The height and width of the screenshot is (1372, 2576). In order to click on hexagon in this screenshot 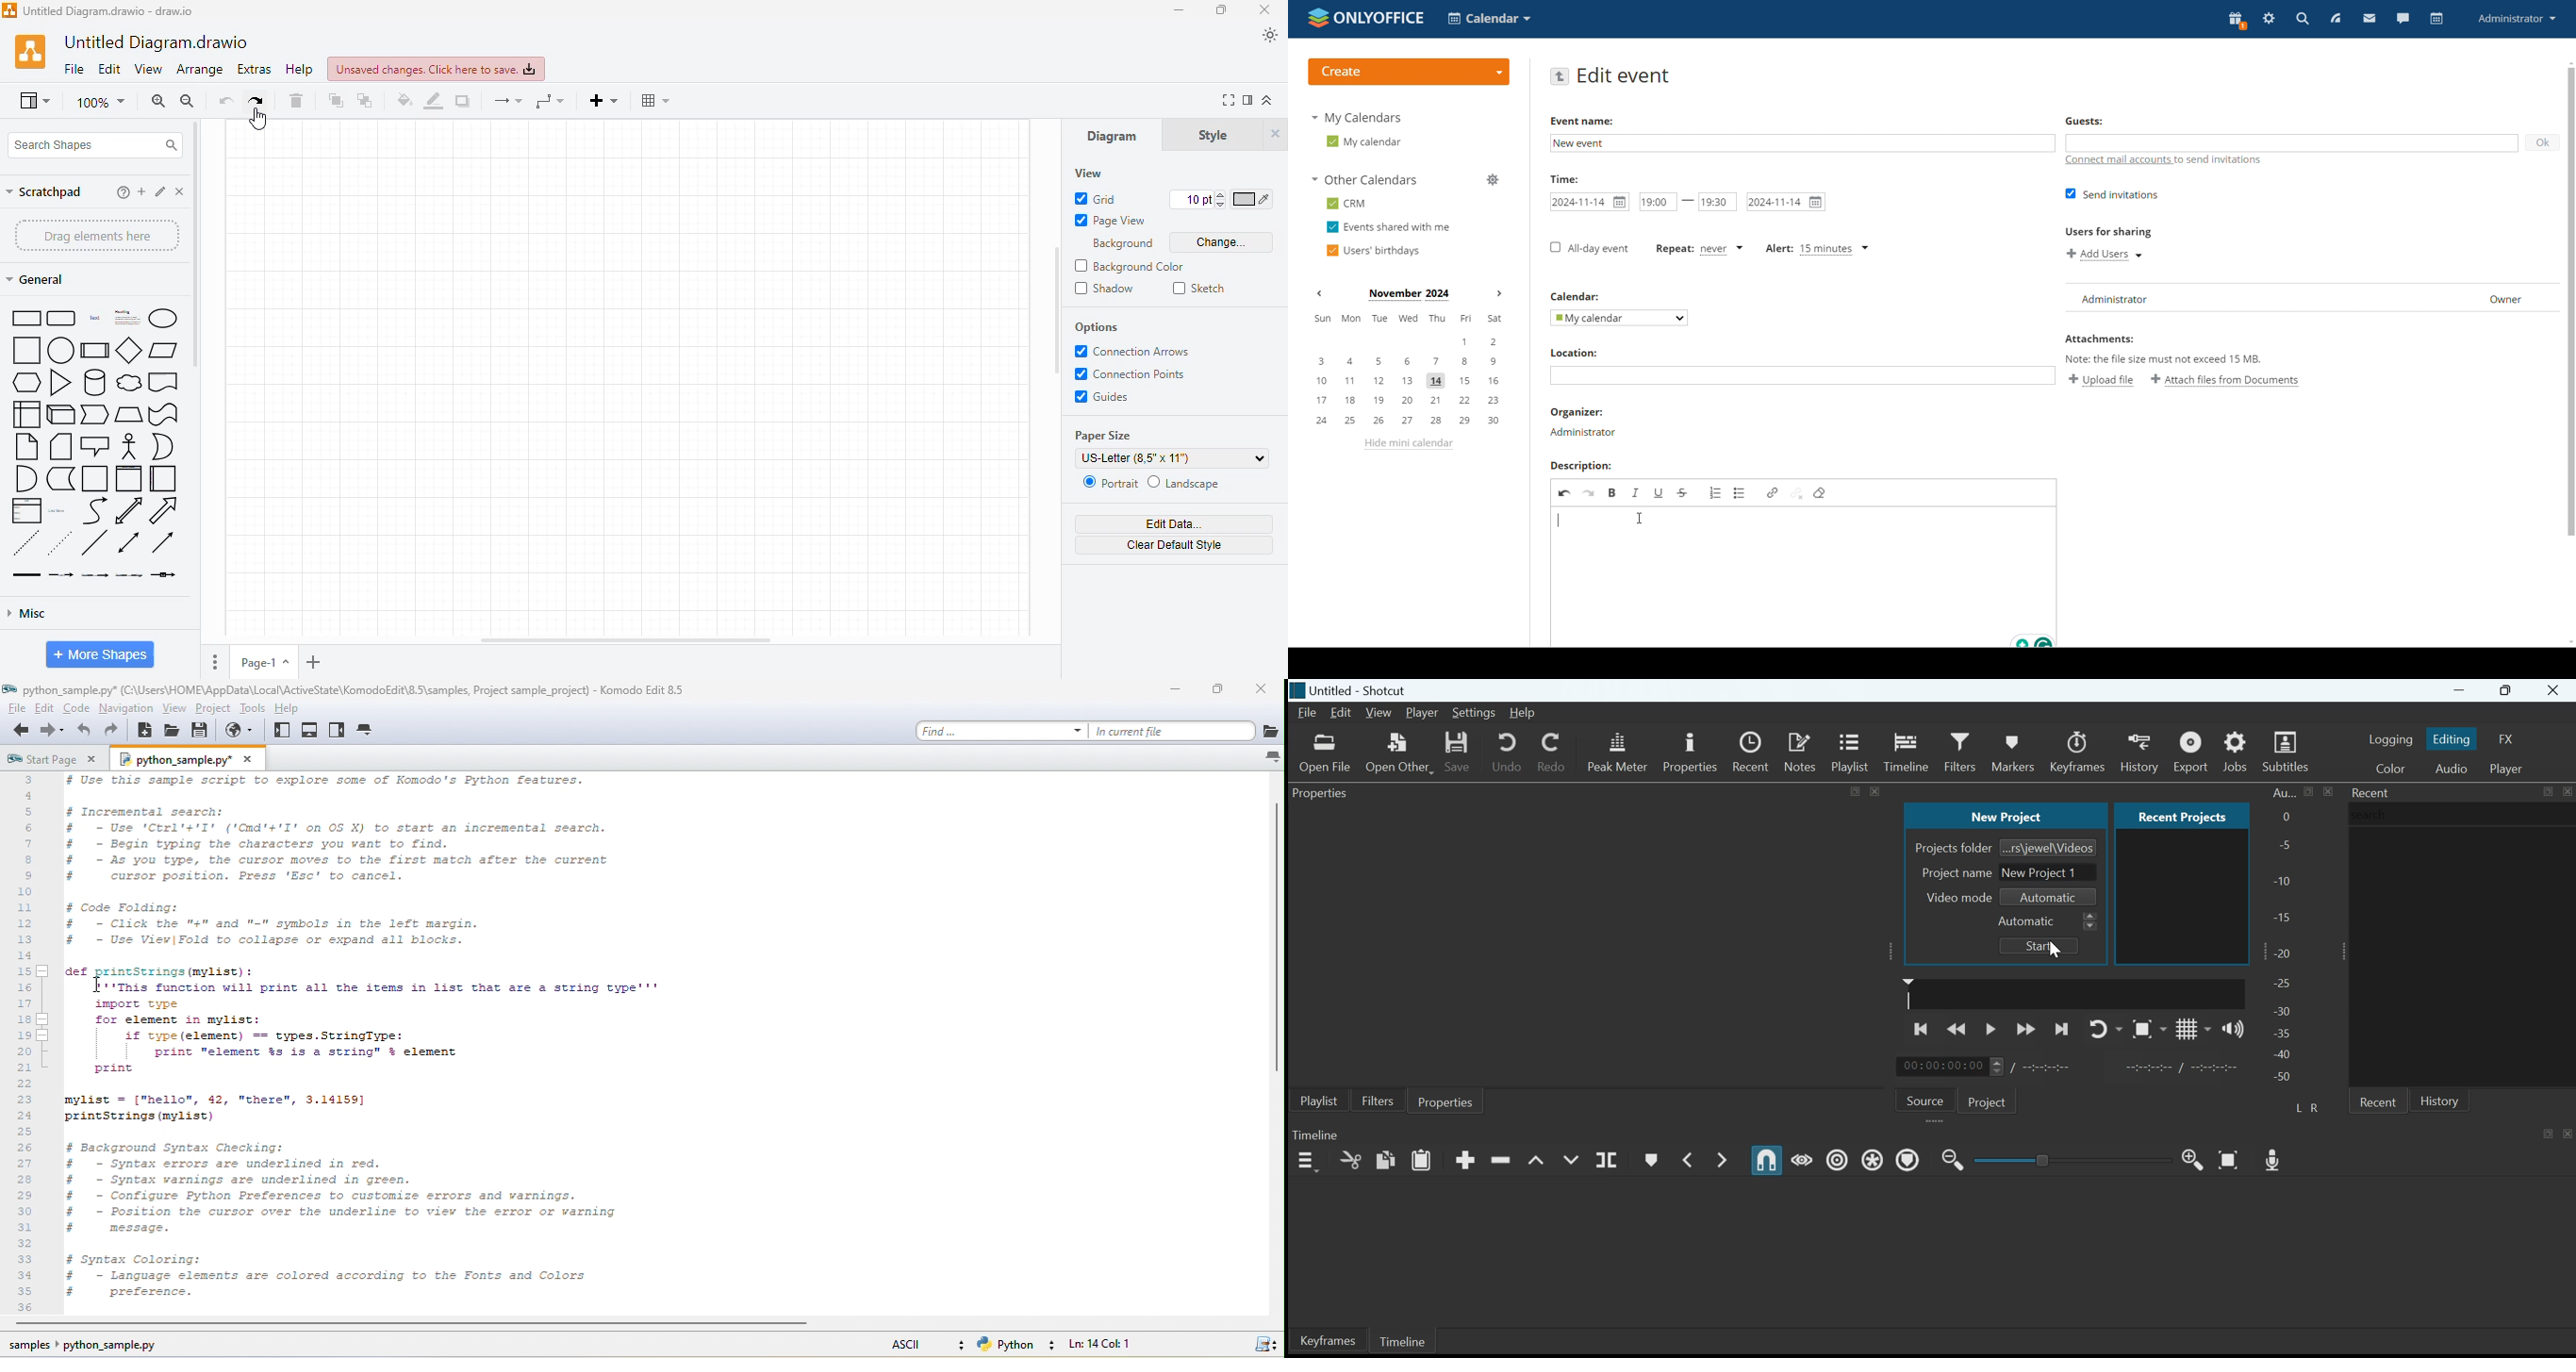, I will do `click(26, 383)`.